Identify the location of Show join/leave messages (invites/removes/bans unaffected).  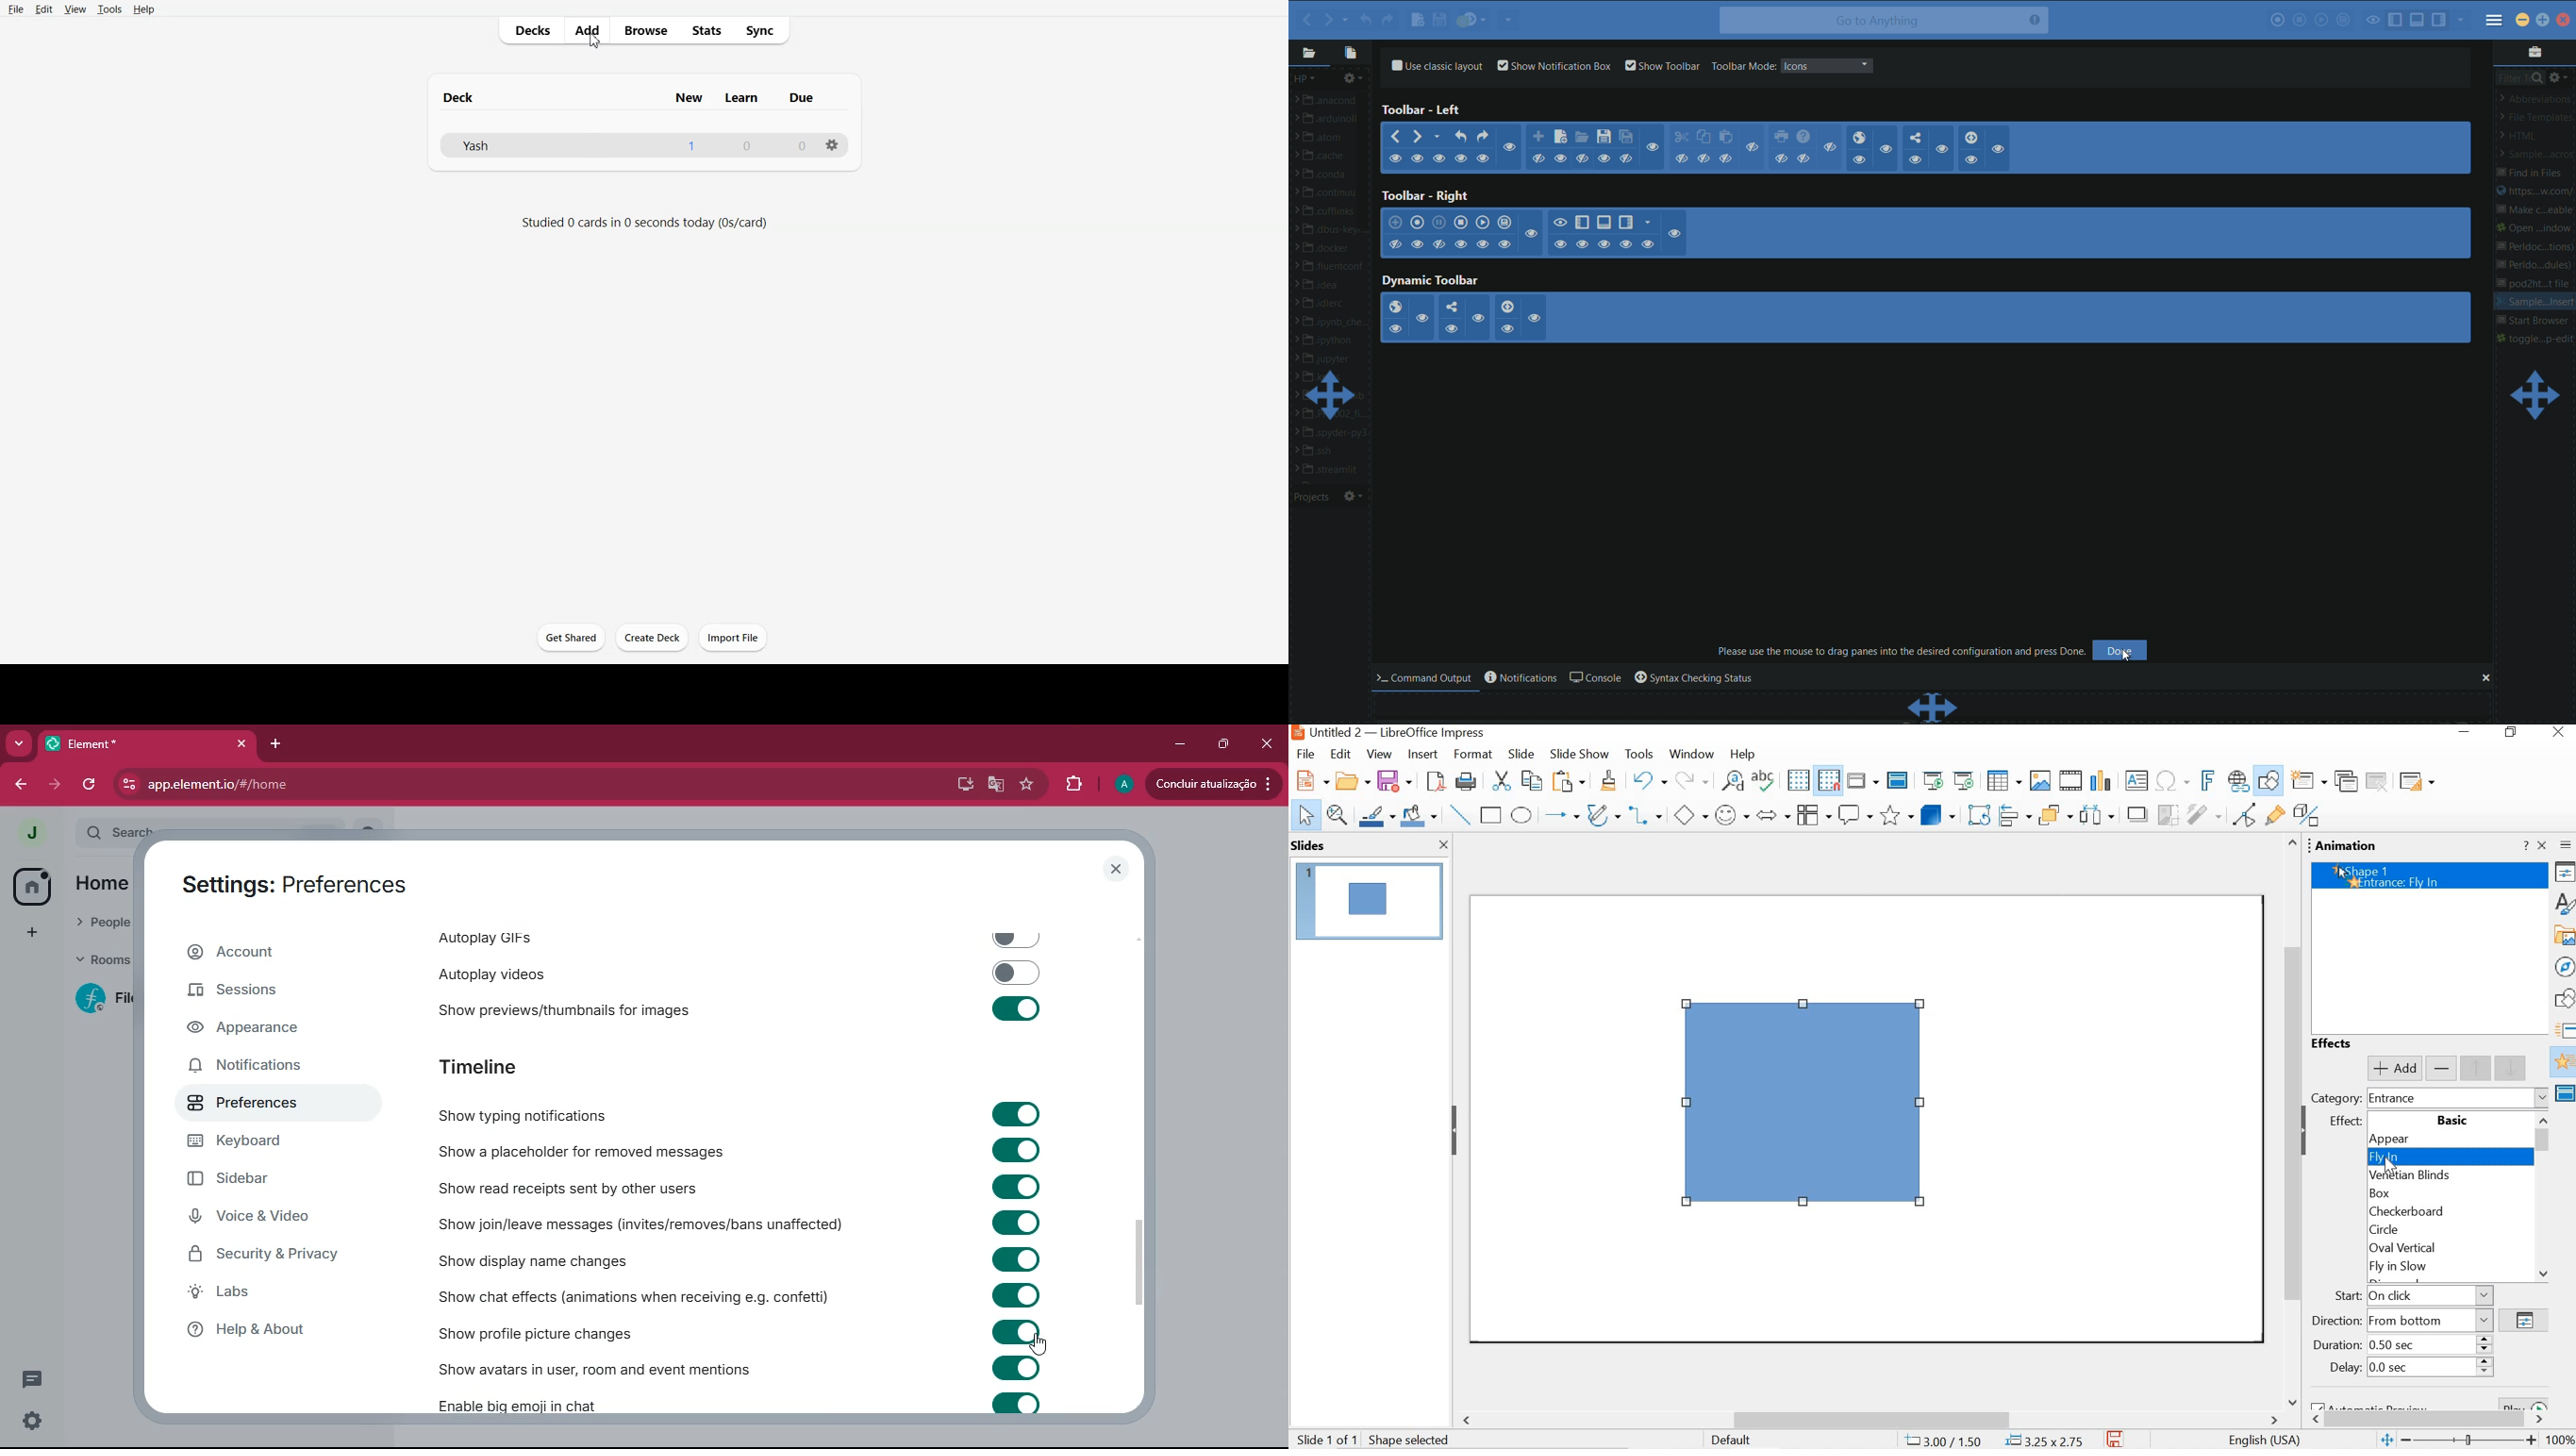
(745, 1223).